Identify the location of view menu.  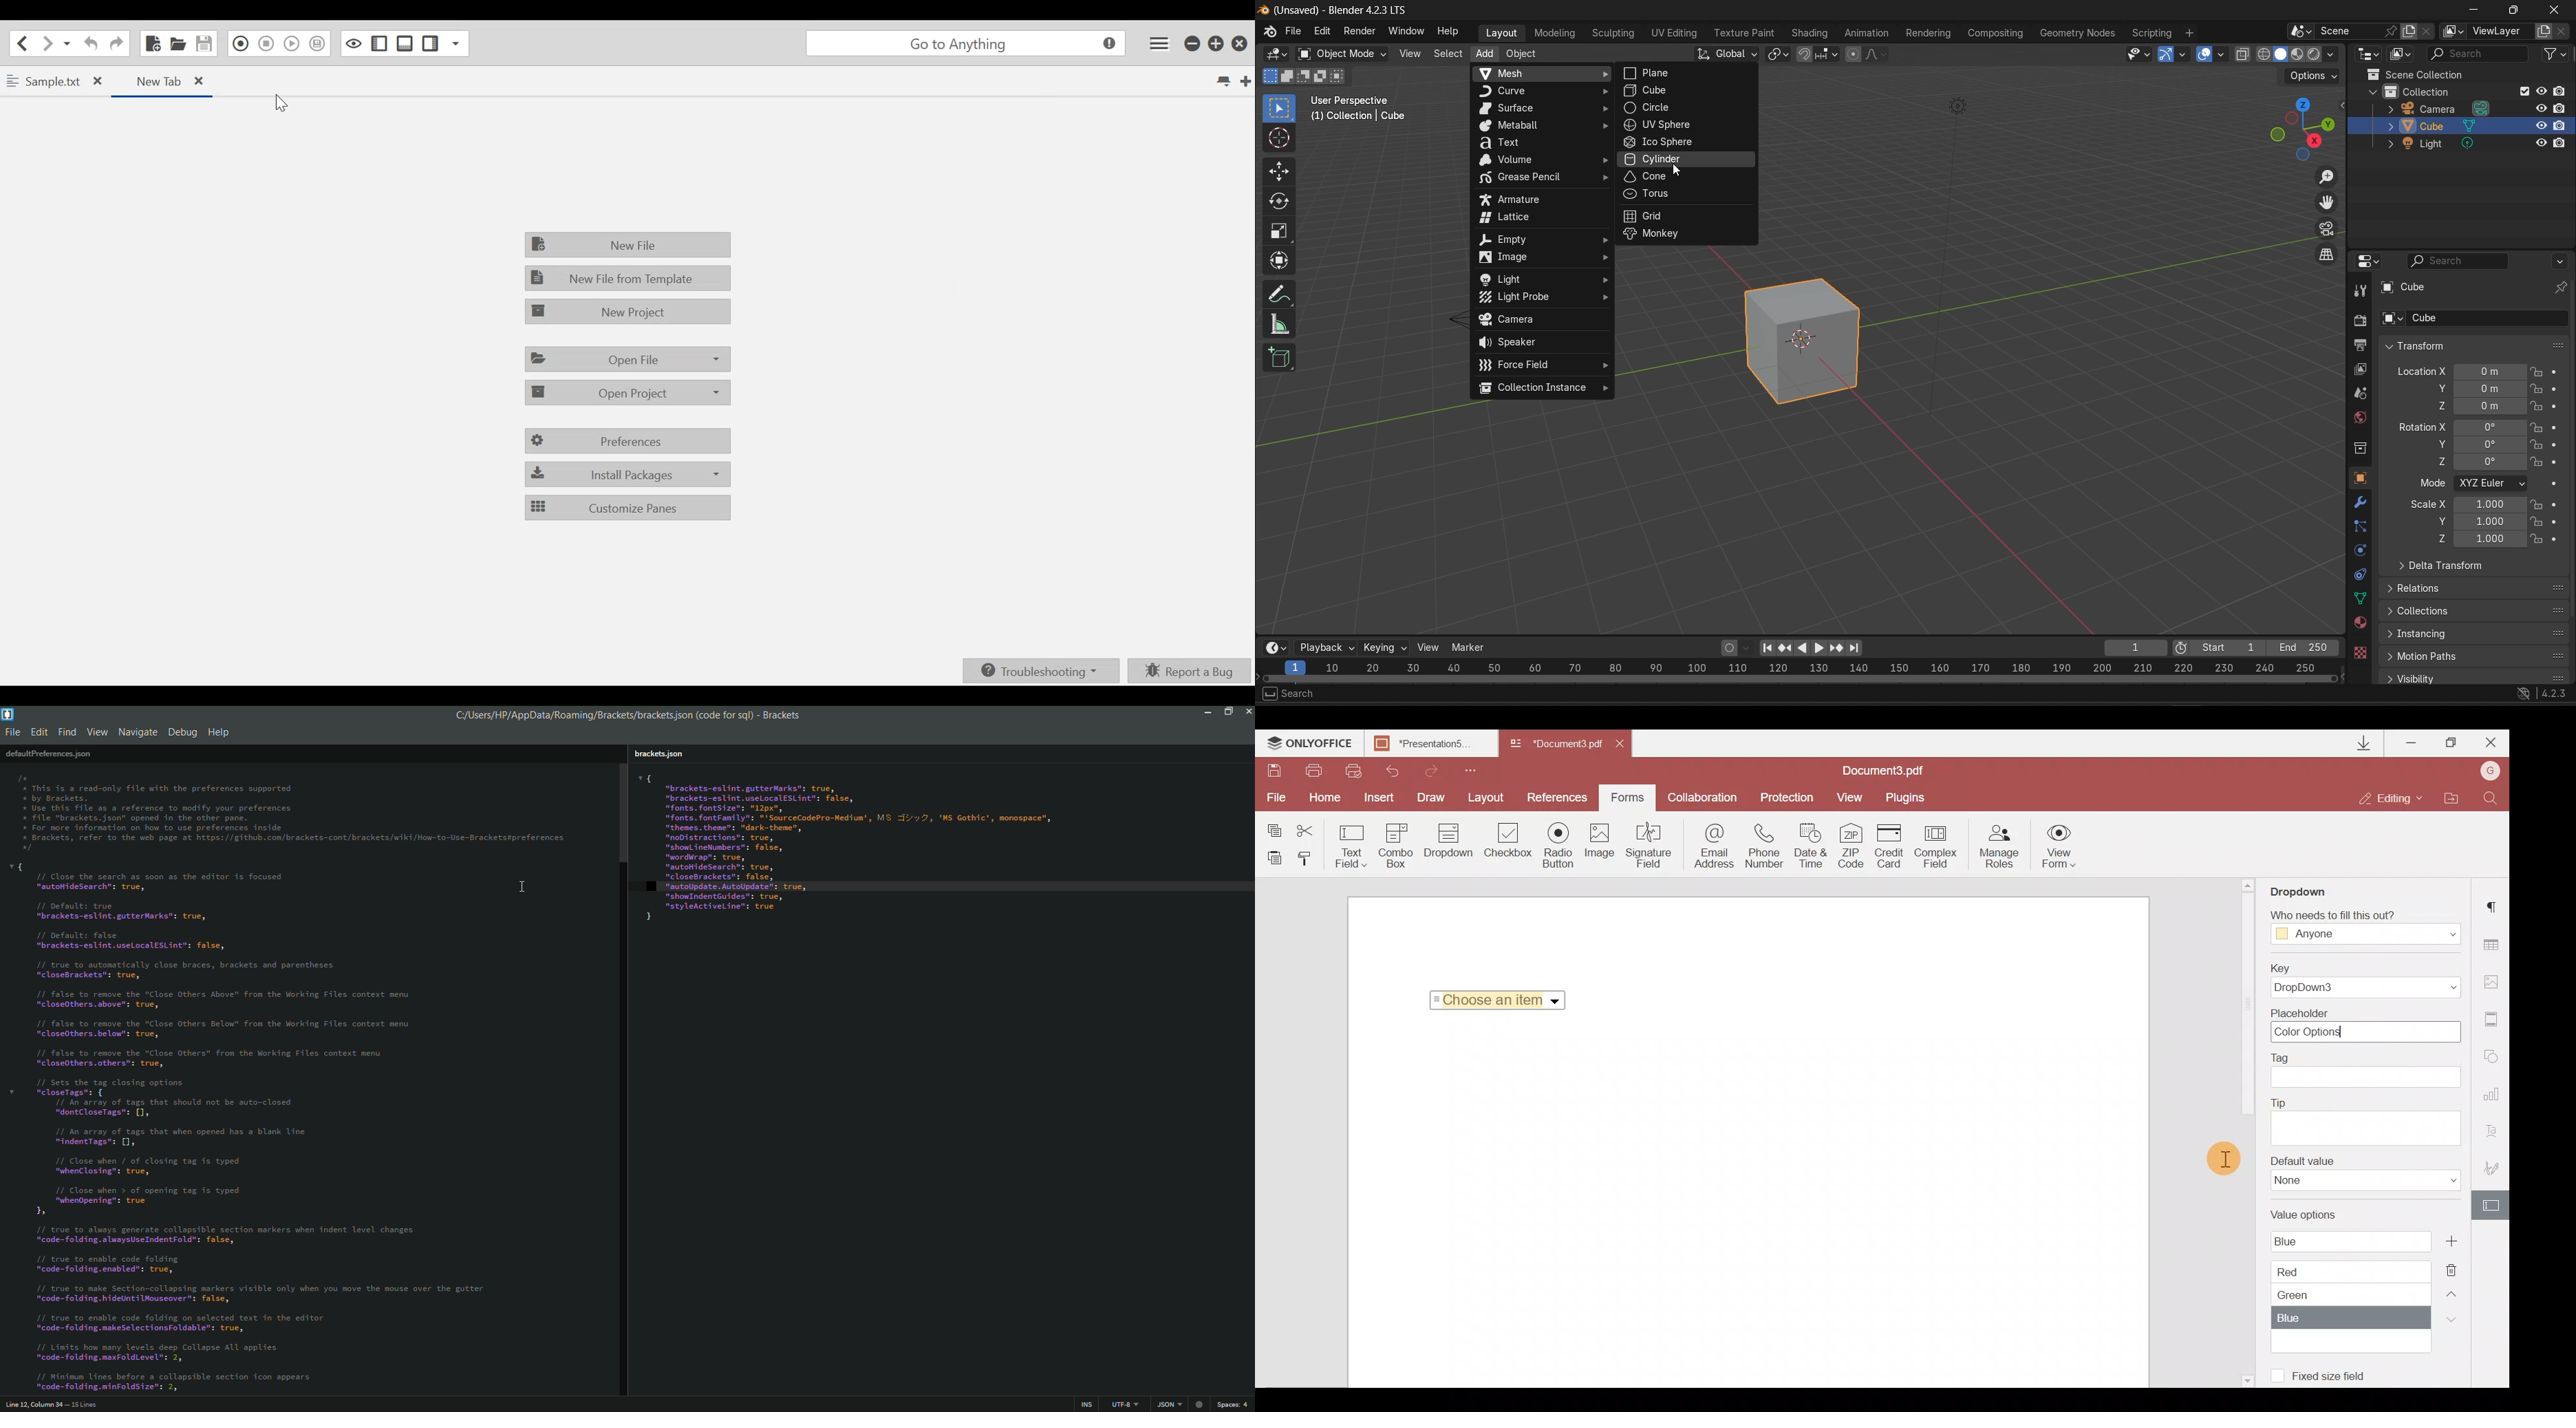
(97, 732).